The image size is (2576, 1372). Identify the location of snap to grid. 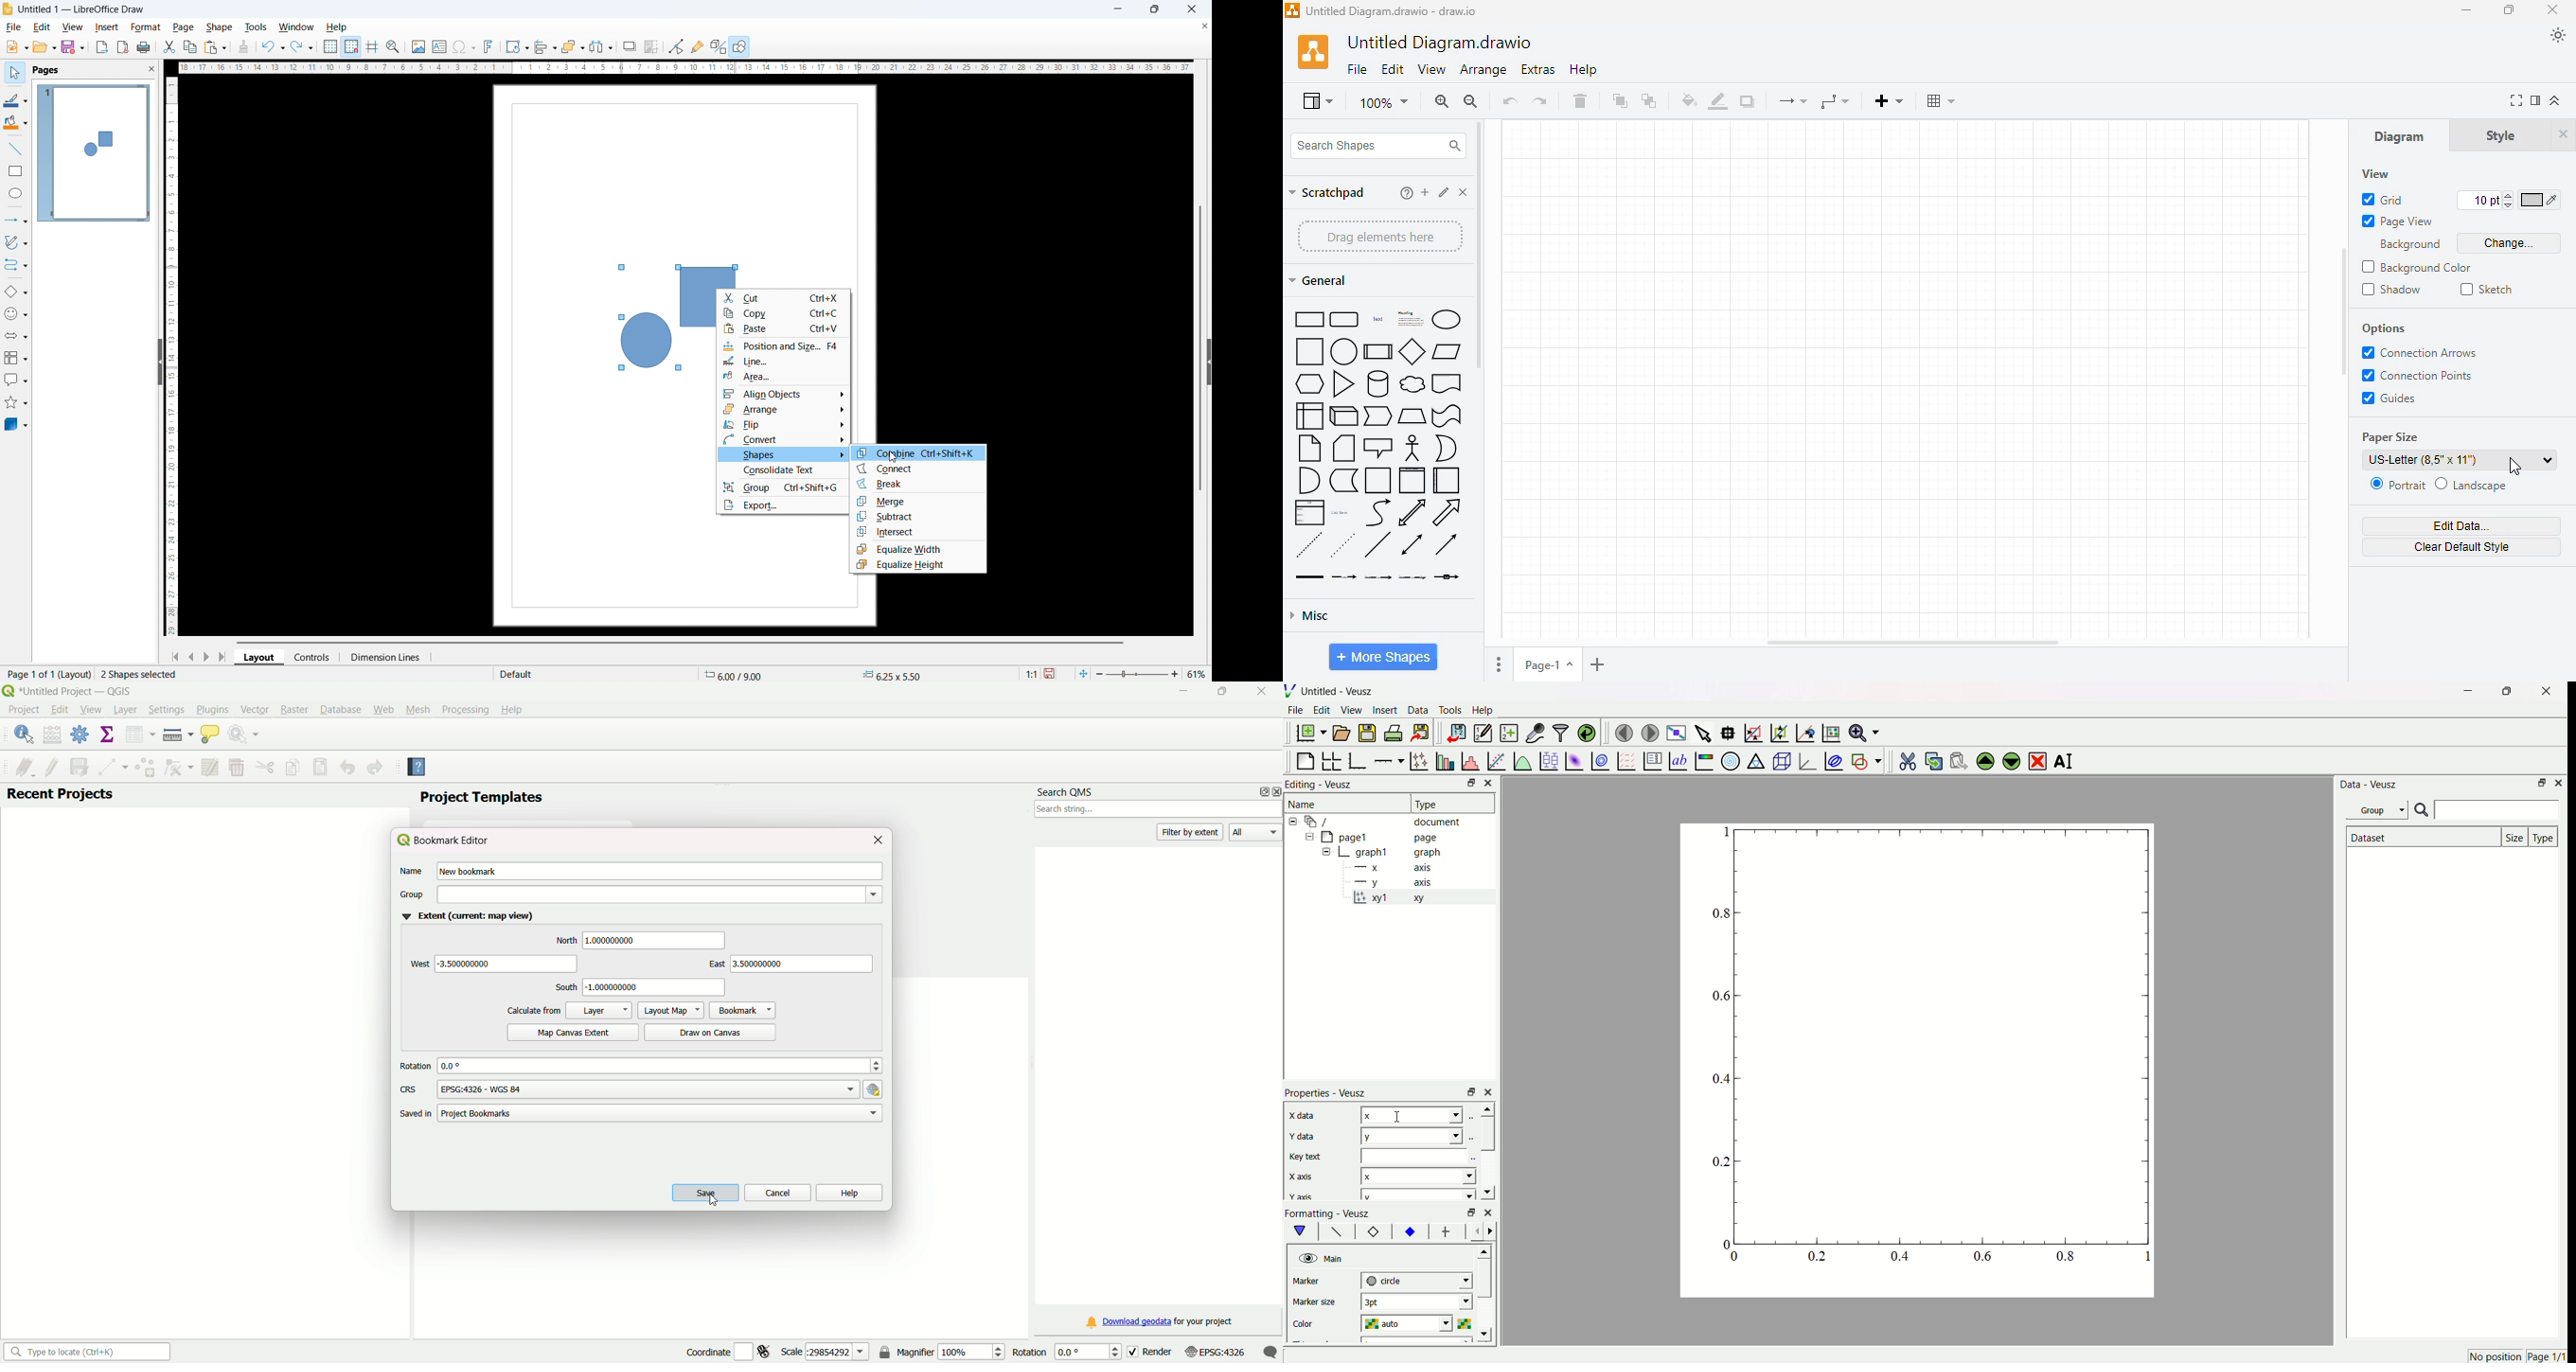
(352, 46).